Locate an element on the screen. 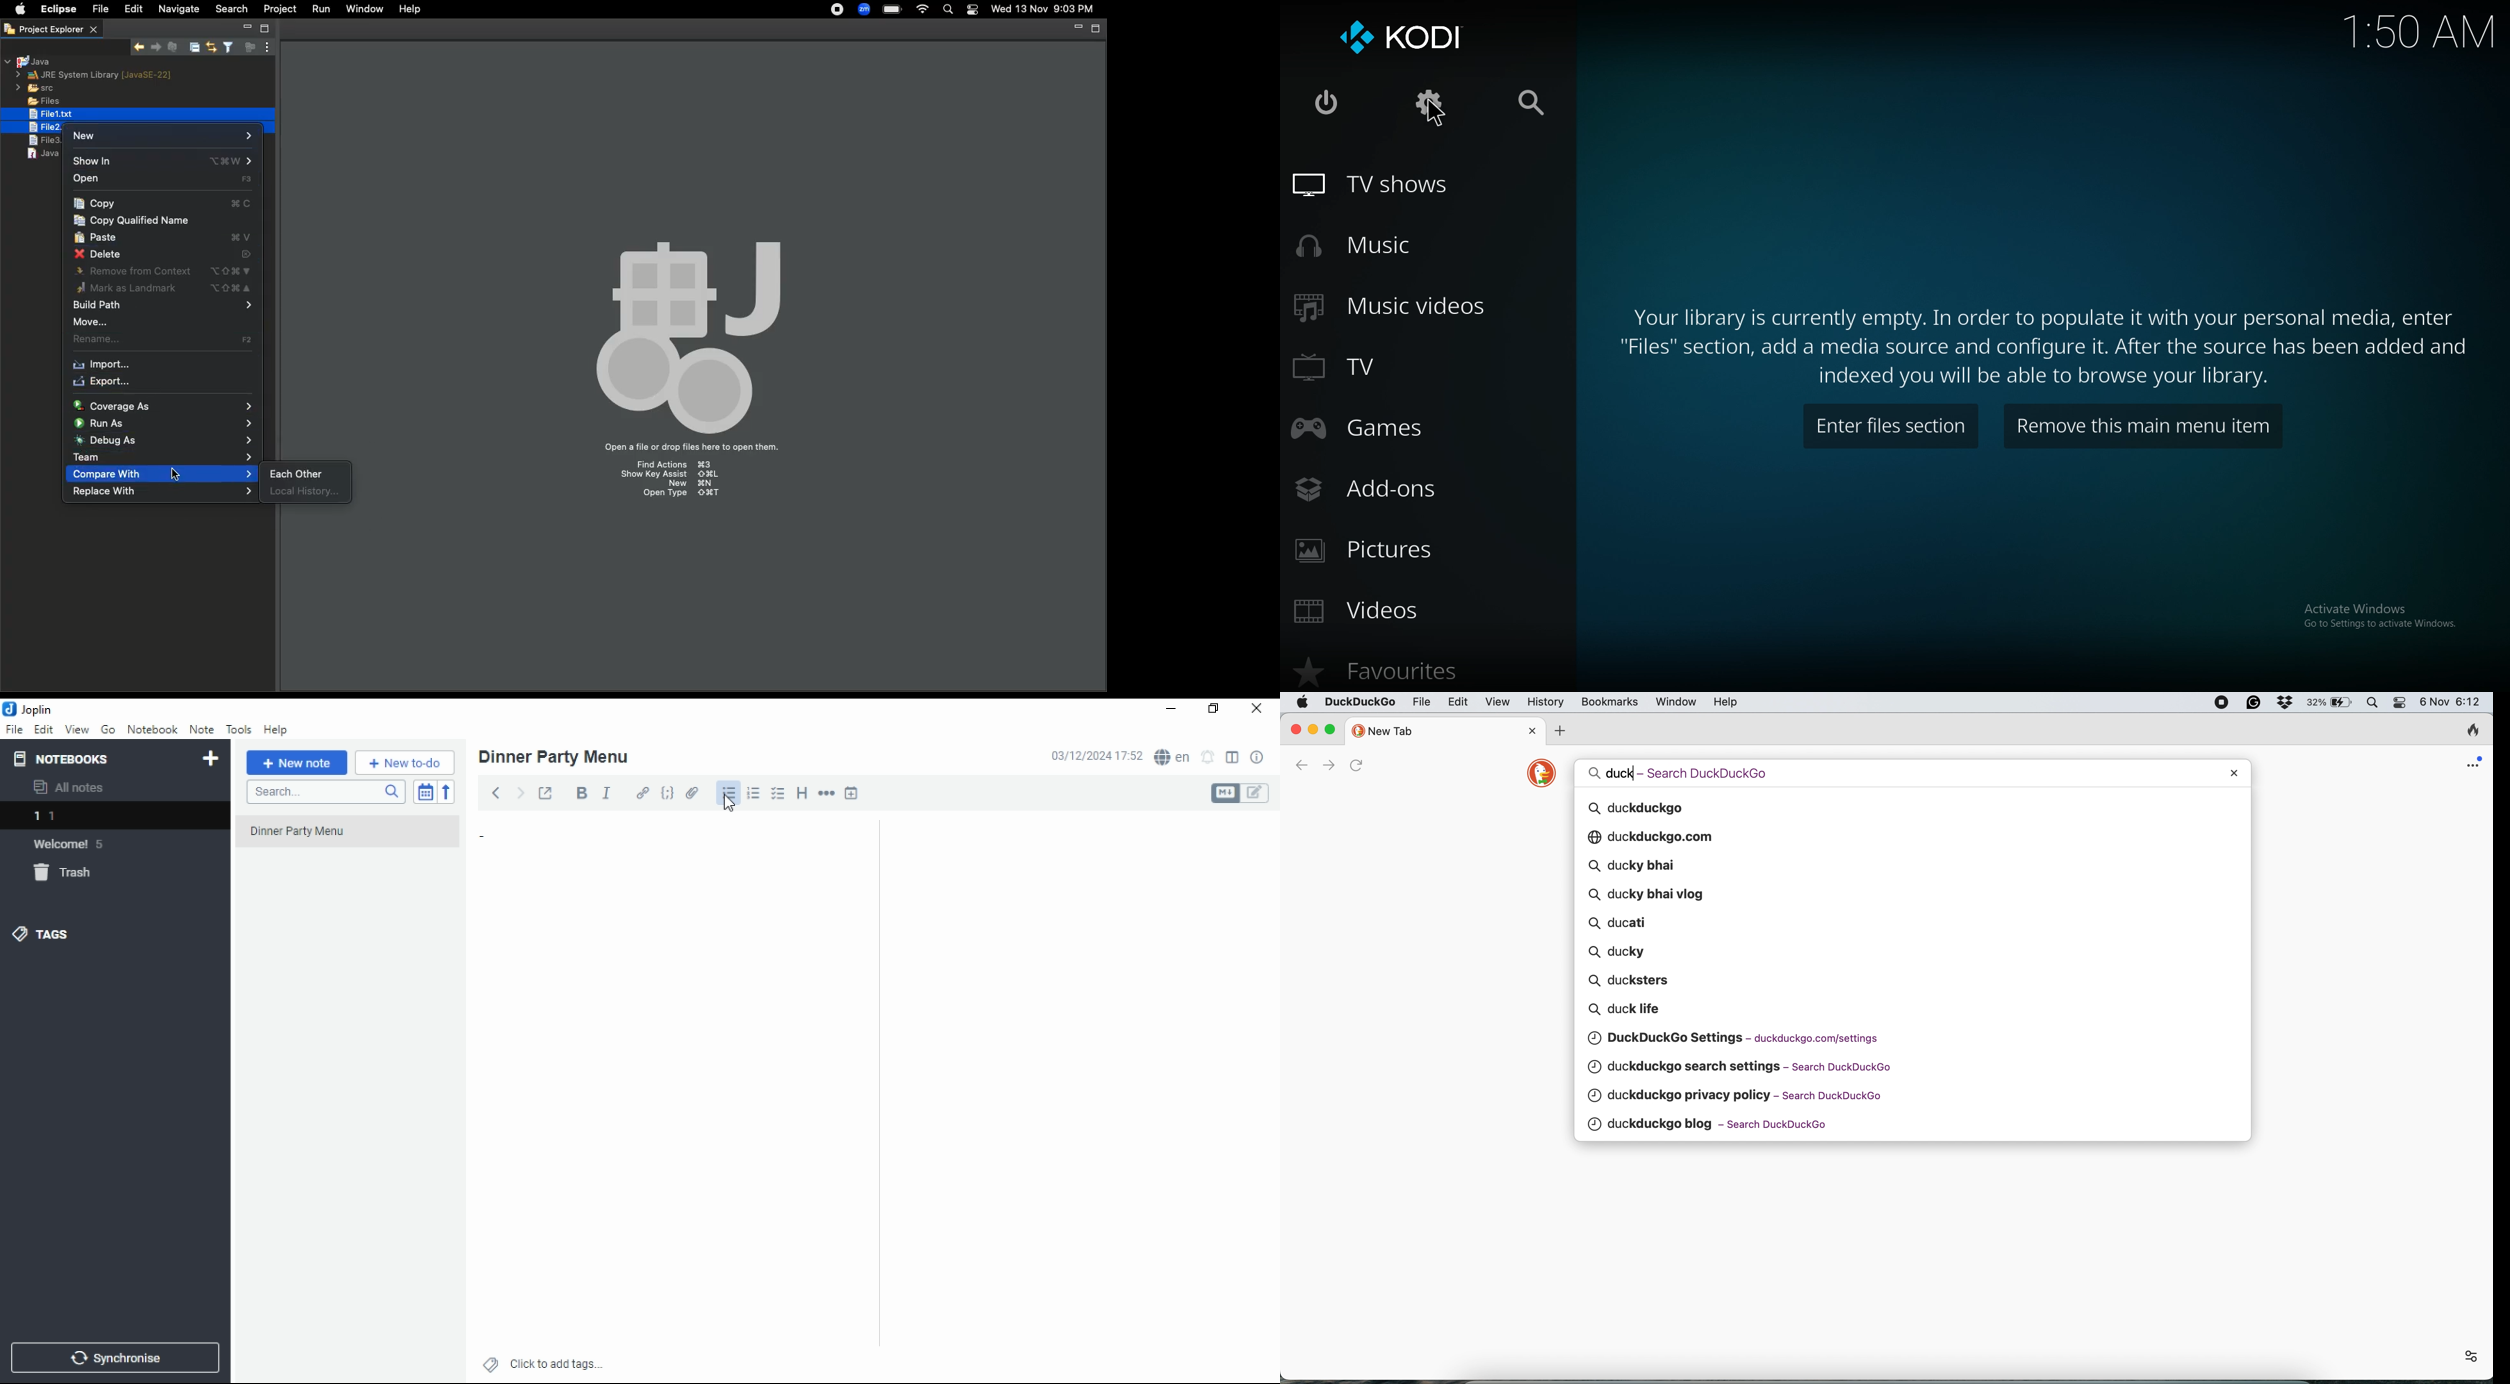 The width and height of the screenshot is (2520, 1400). Open is located at coordinates (165, 178).